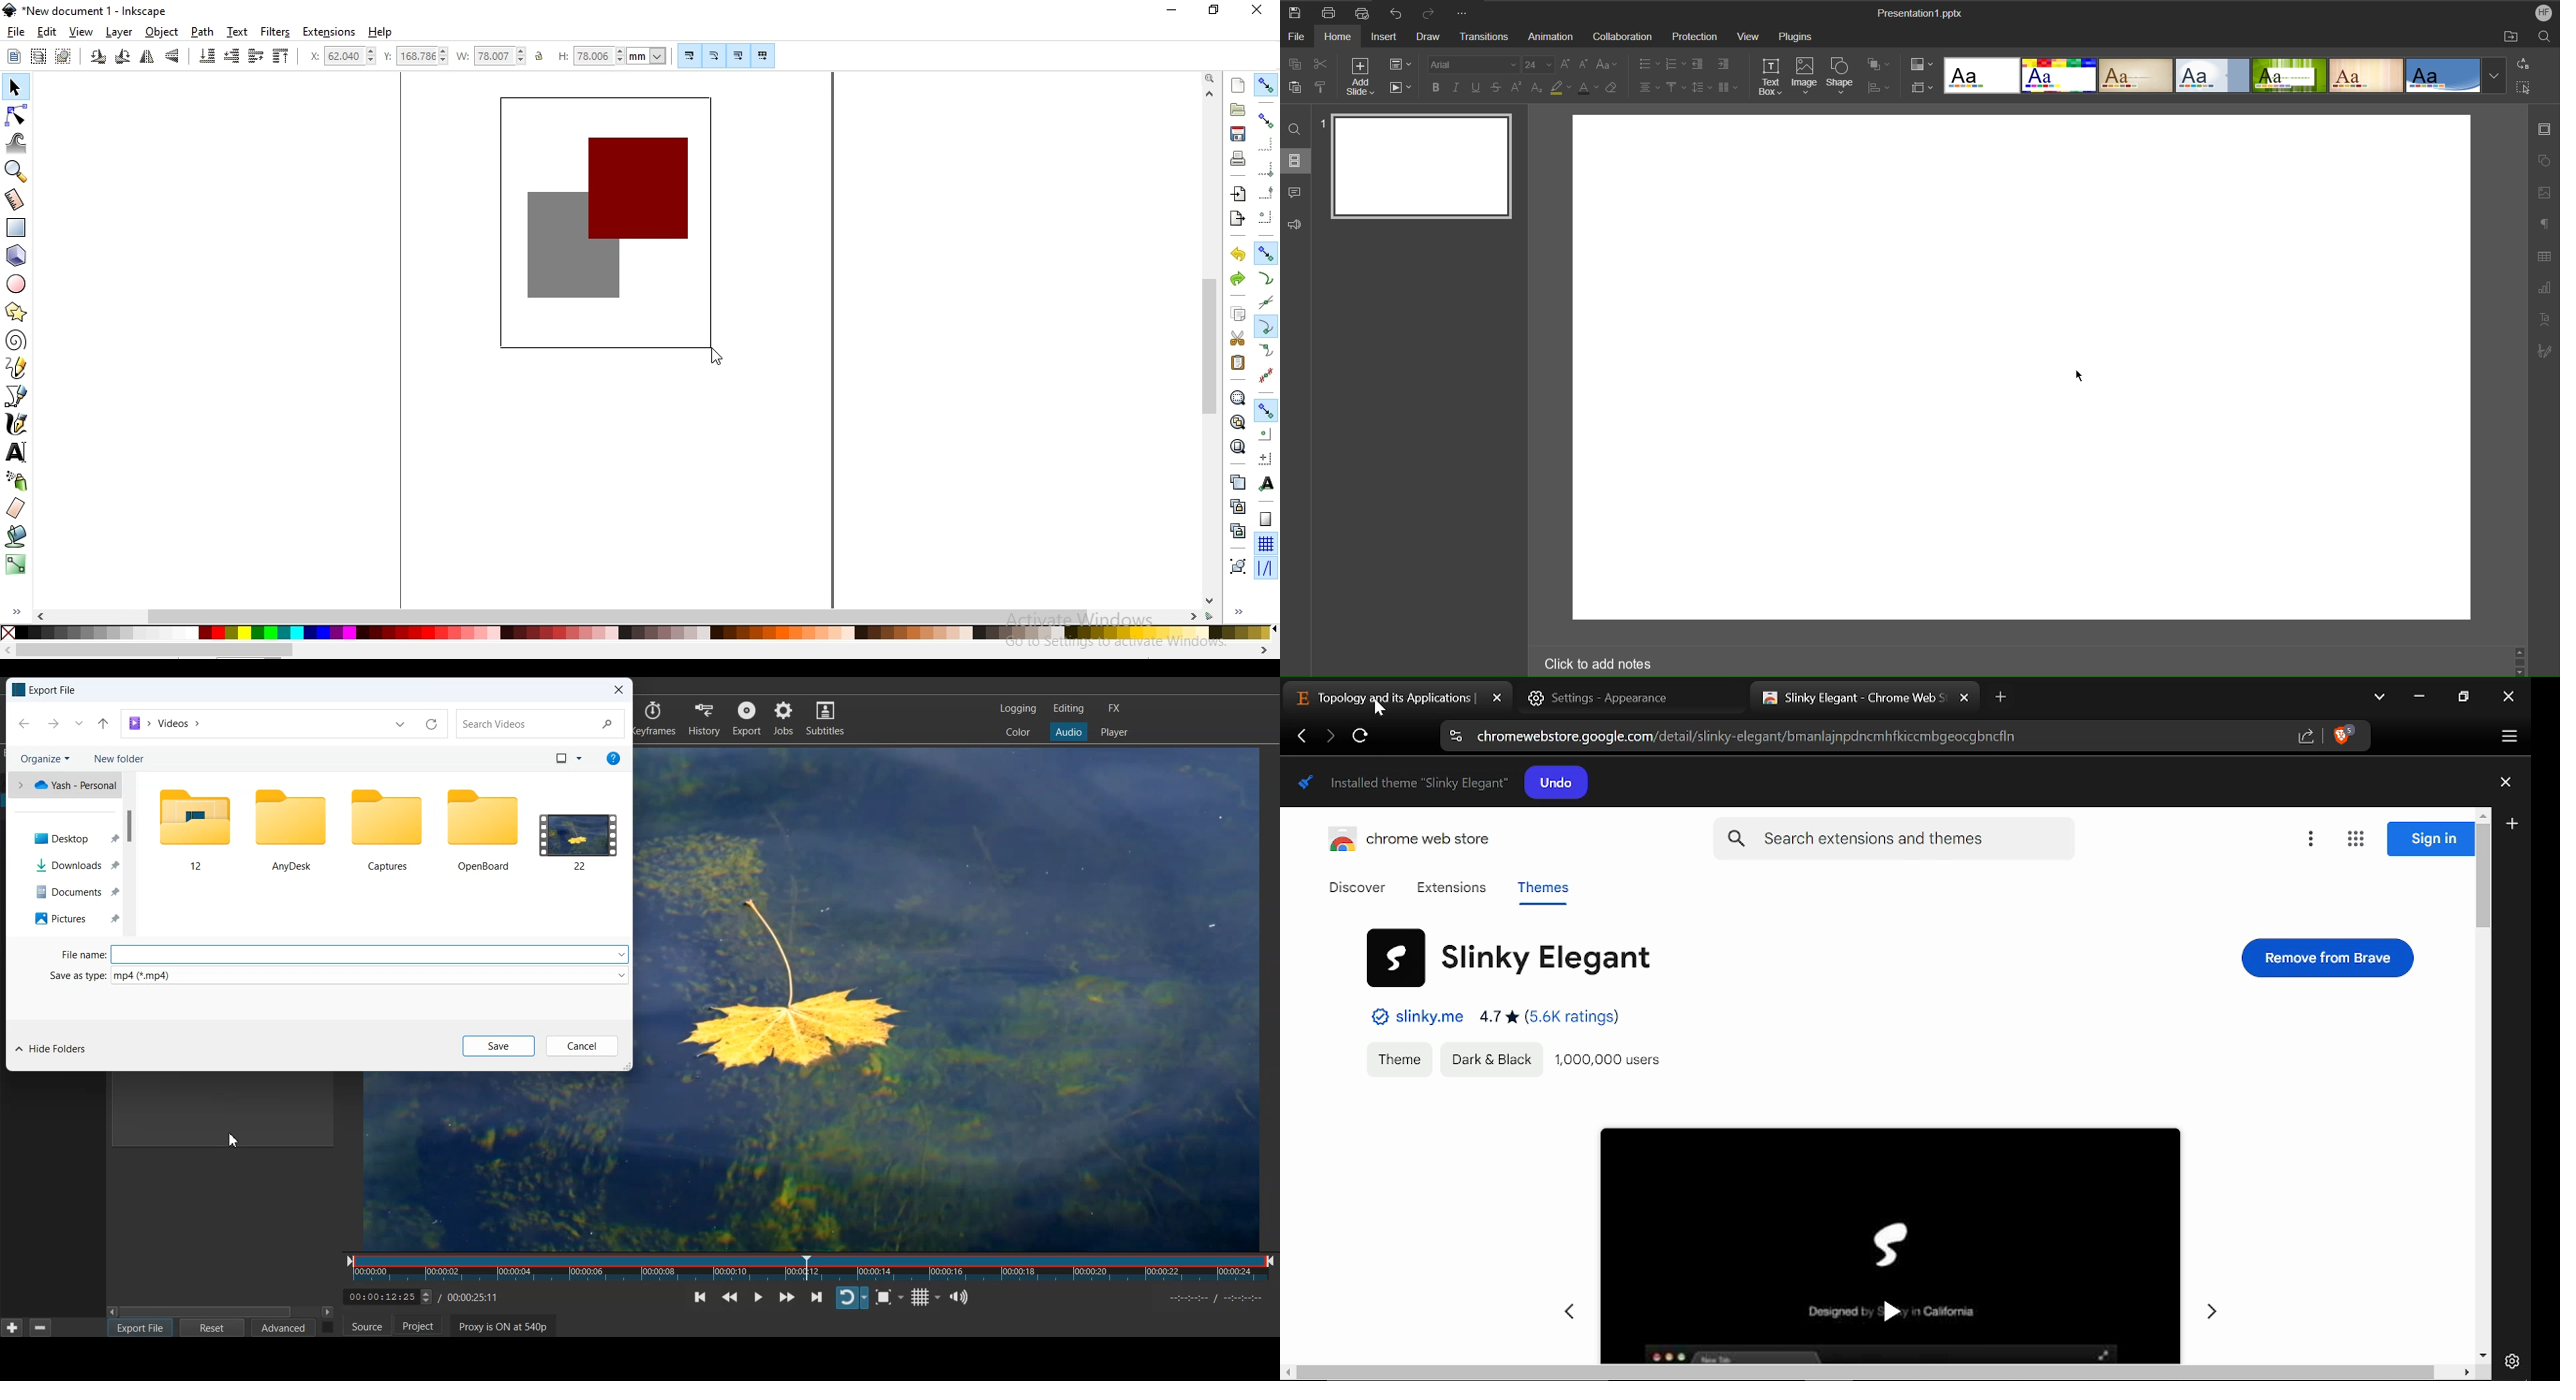 The width and height of the screenshot is (2576, 1400). What do you see at coordinates (1319, 64) in the screenshot?
I see `Cut` at bounding box center [1319, 64].